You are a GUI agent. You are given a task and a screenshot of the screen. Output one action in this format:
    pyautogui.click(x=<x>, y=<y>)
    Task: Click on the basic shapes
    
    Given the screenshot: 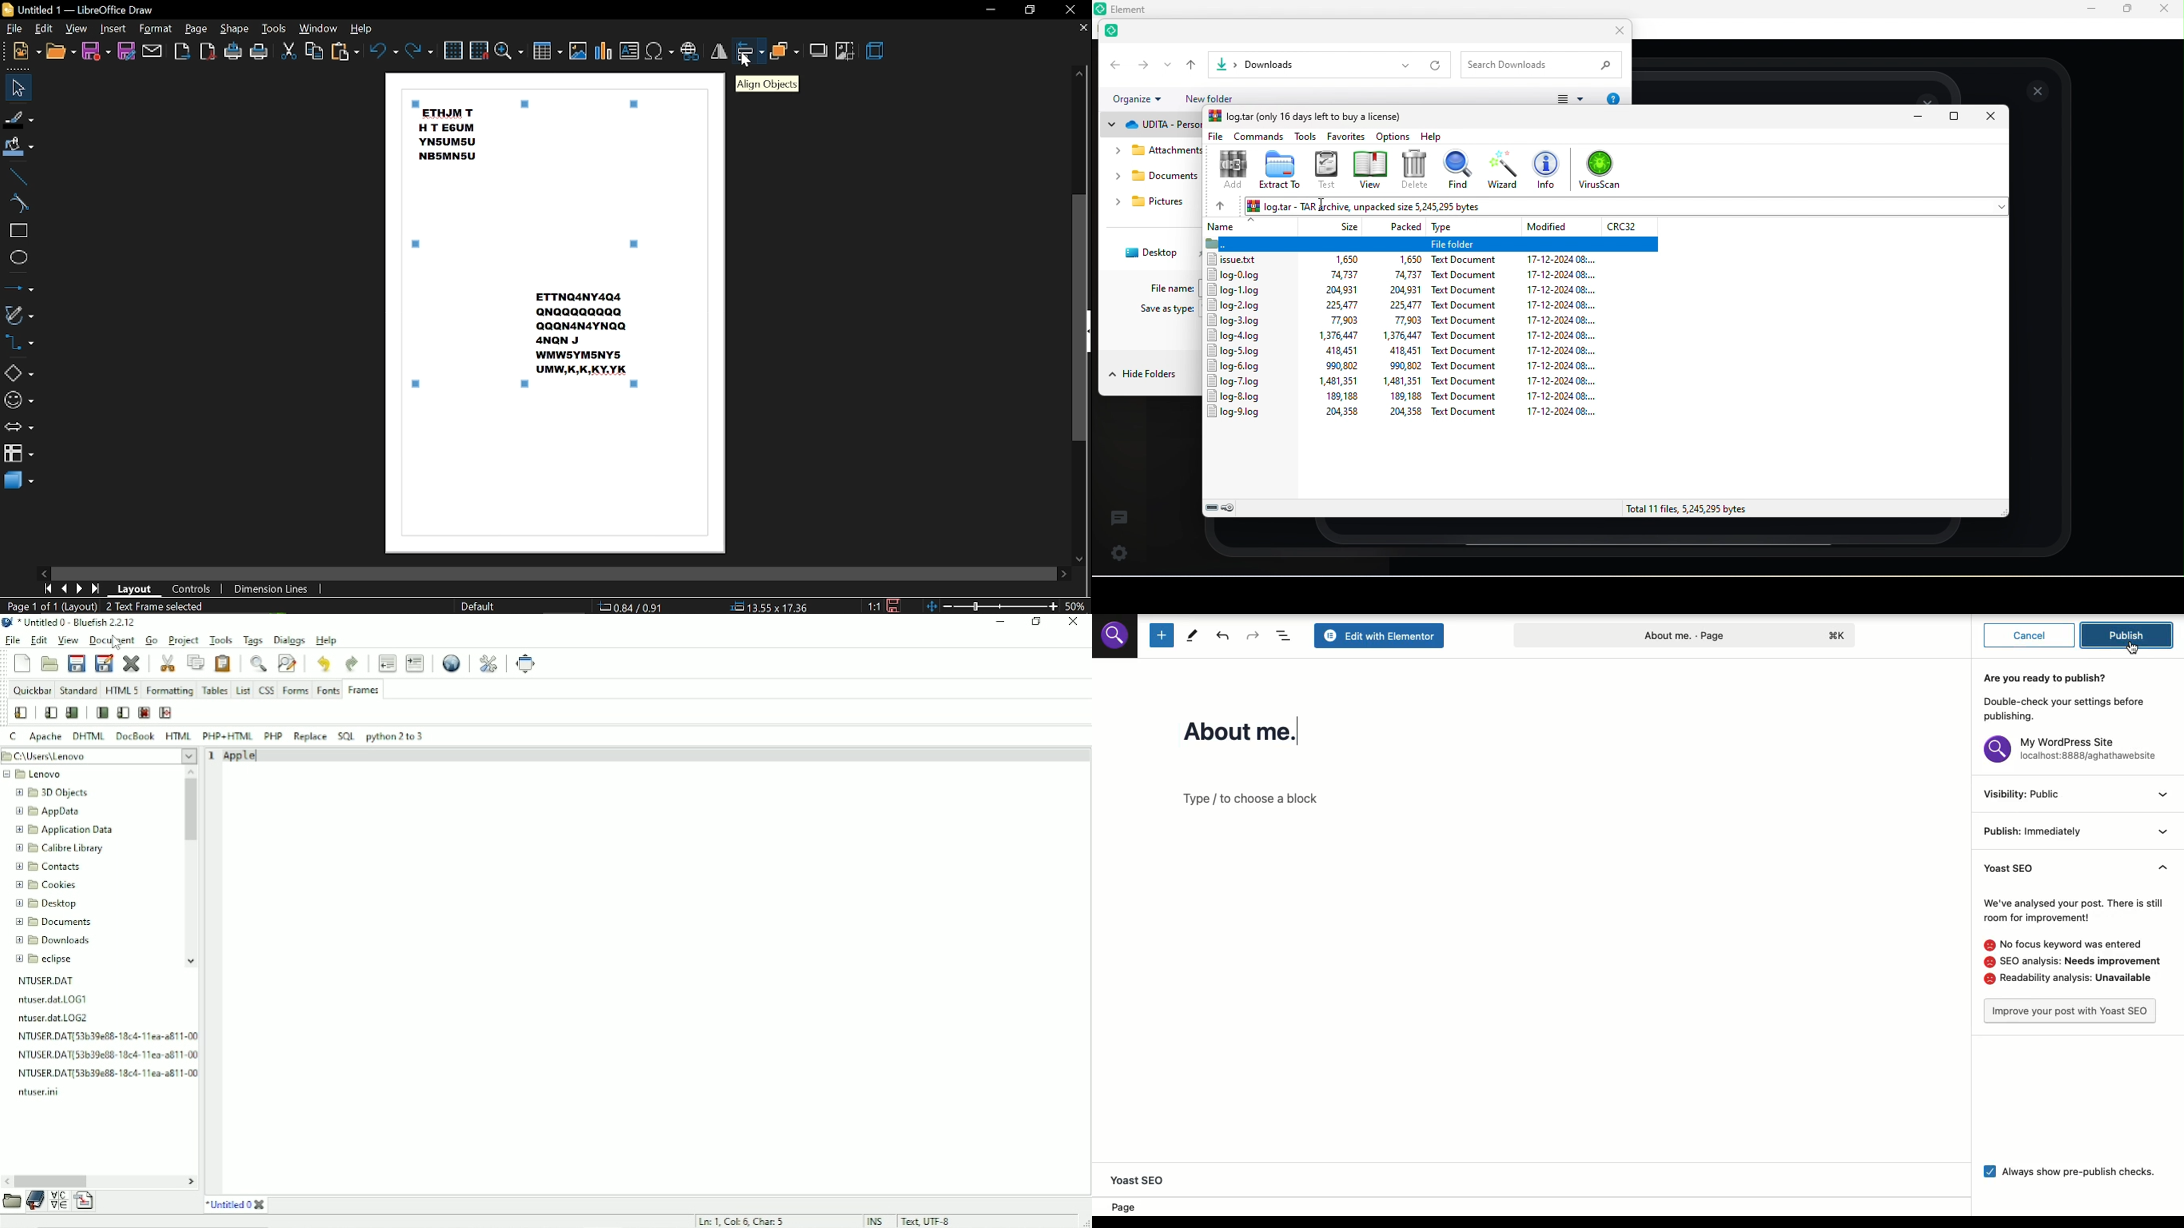 What is the action you would take?
    pyautogui.click(x=20, y=372)
    